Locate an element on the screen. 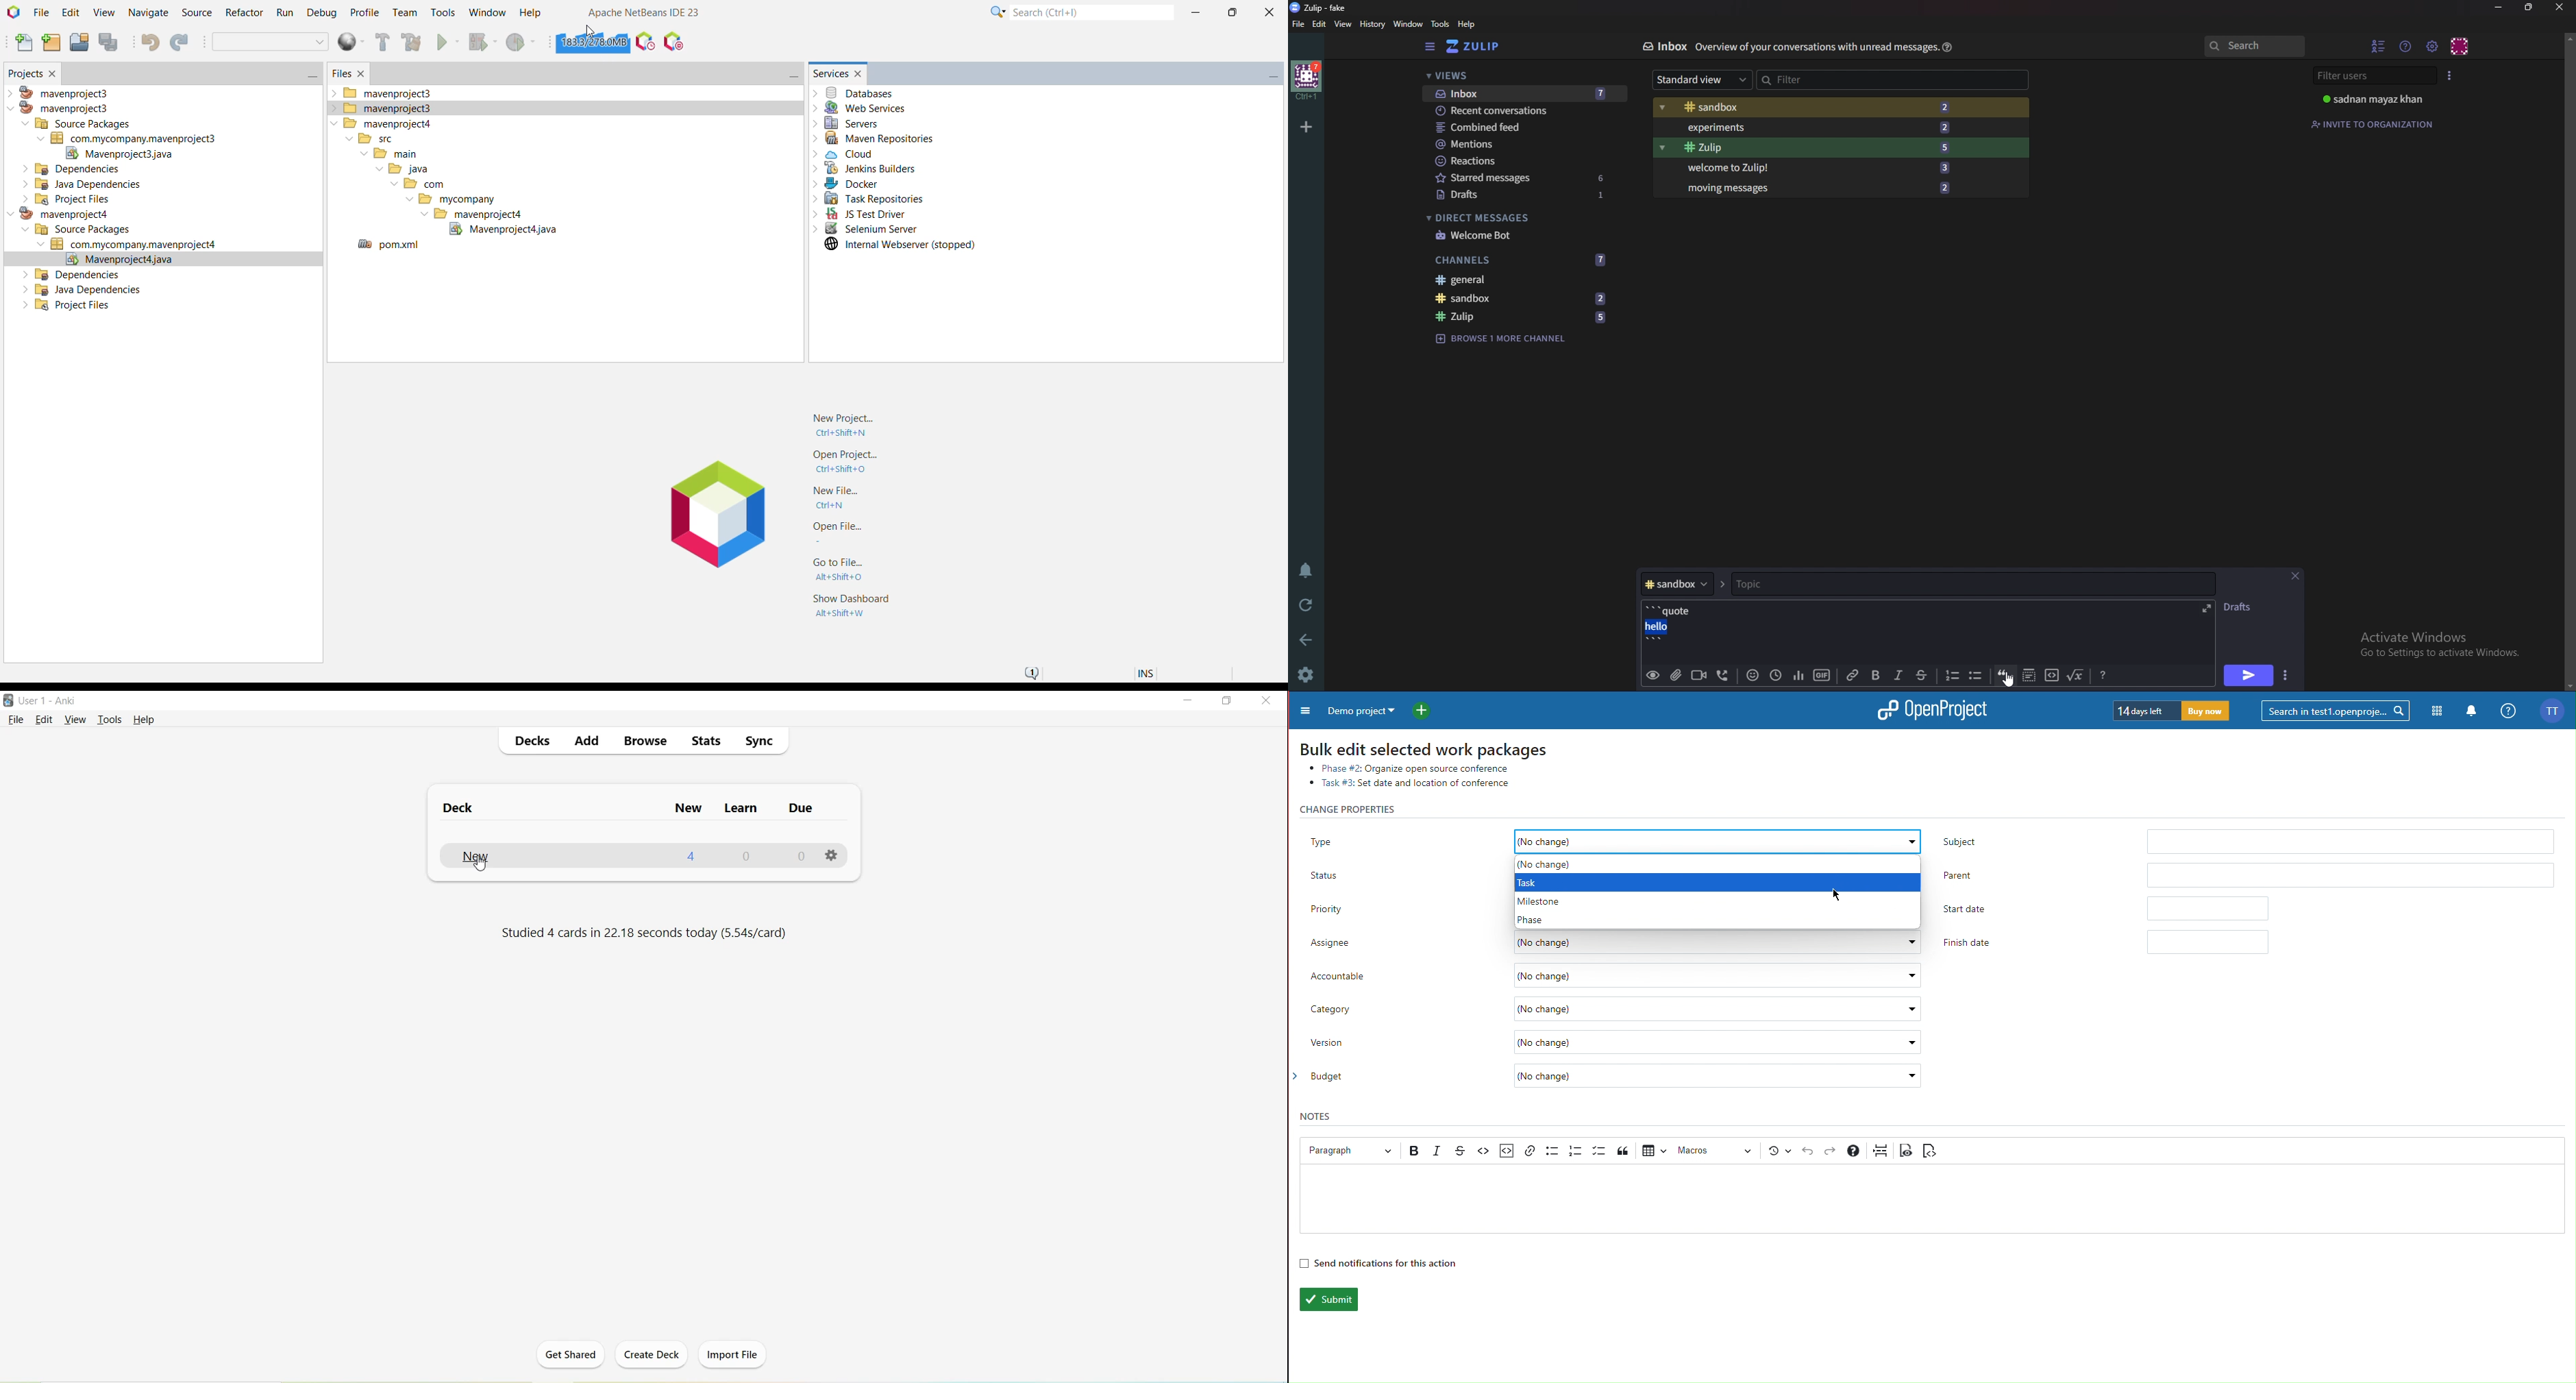  cursor is located at coordinates (482, 865).